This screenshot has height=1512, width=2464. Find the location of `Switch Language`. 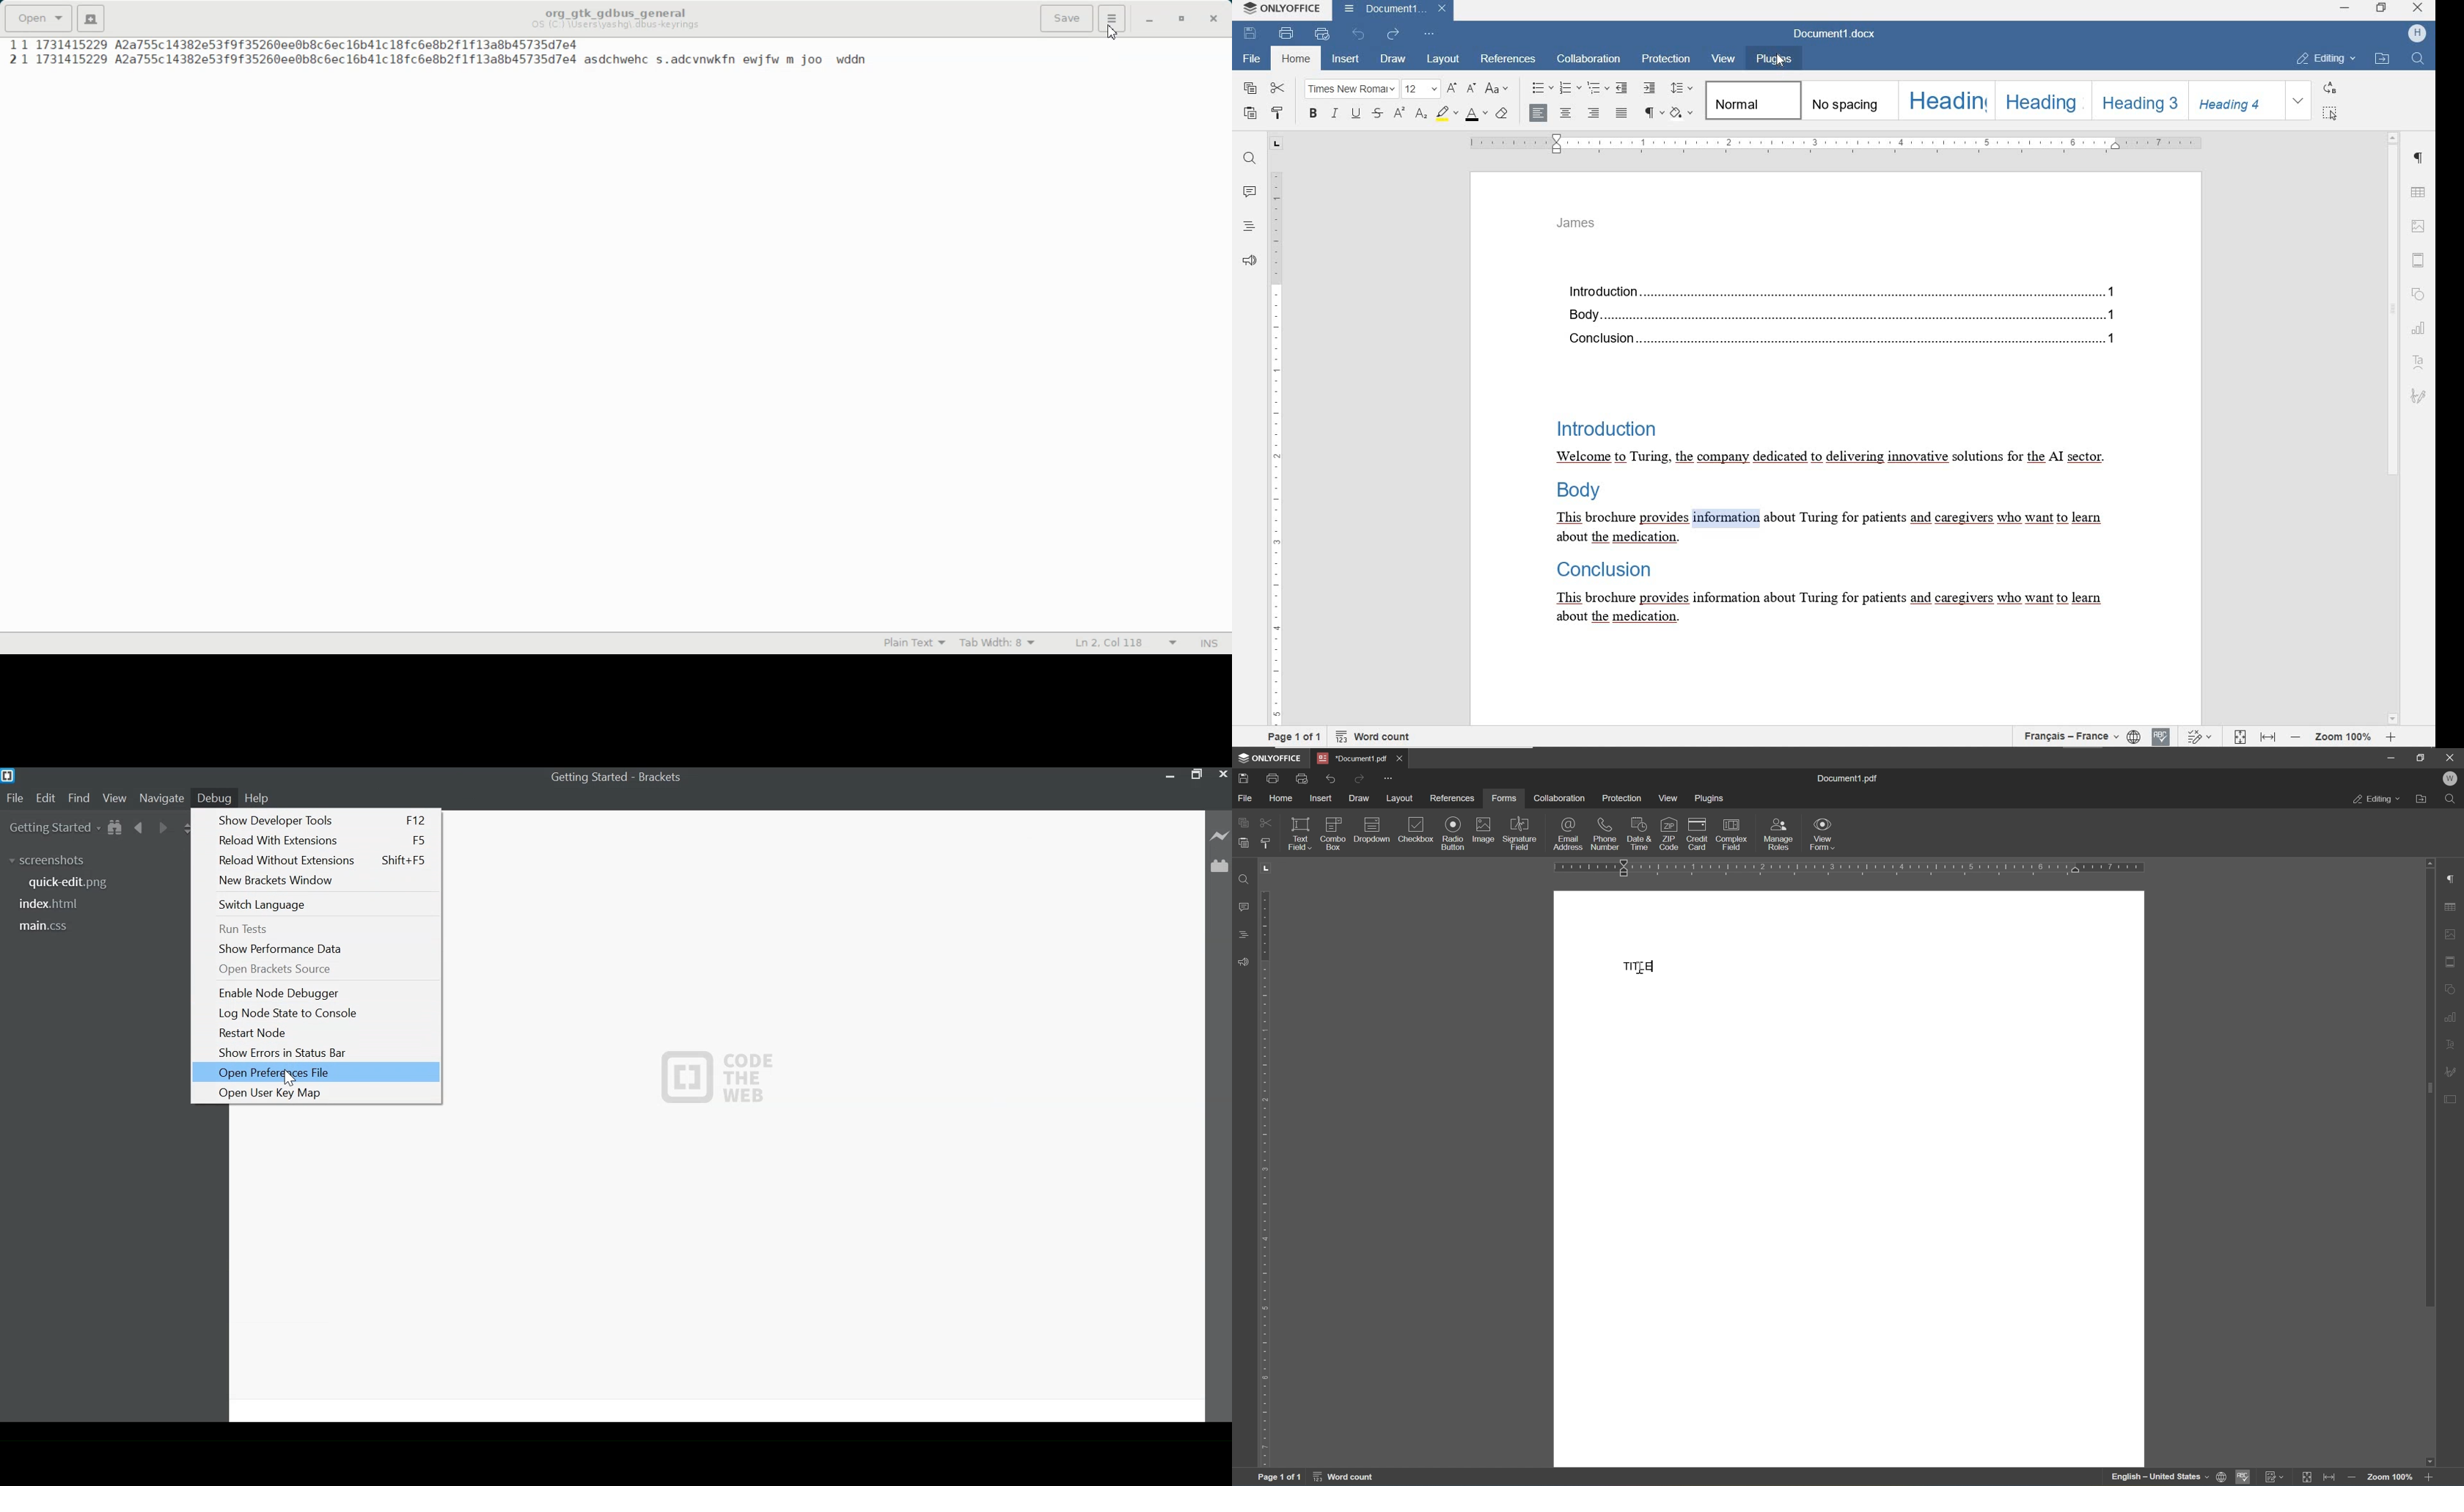

Switch Language is located at coordinates (325, 905).